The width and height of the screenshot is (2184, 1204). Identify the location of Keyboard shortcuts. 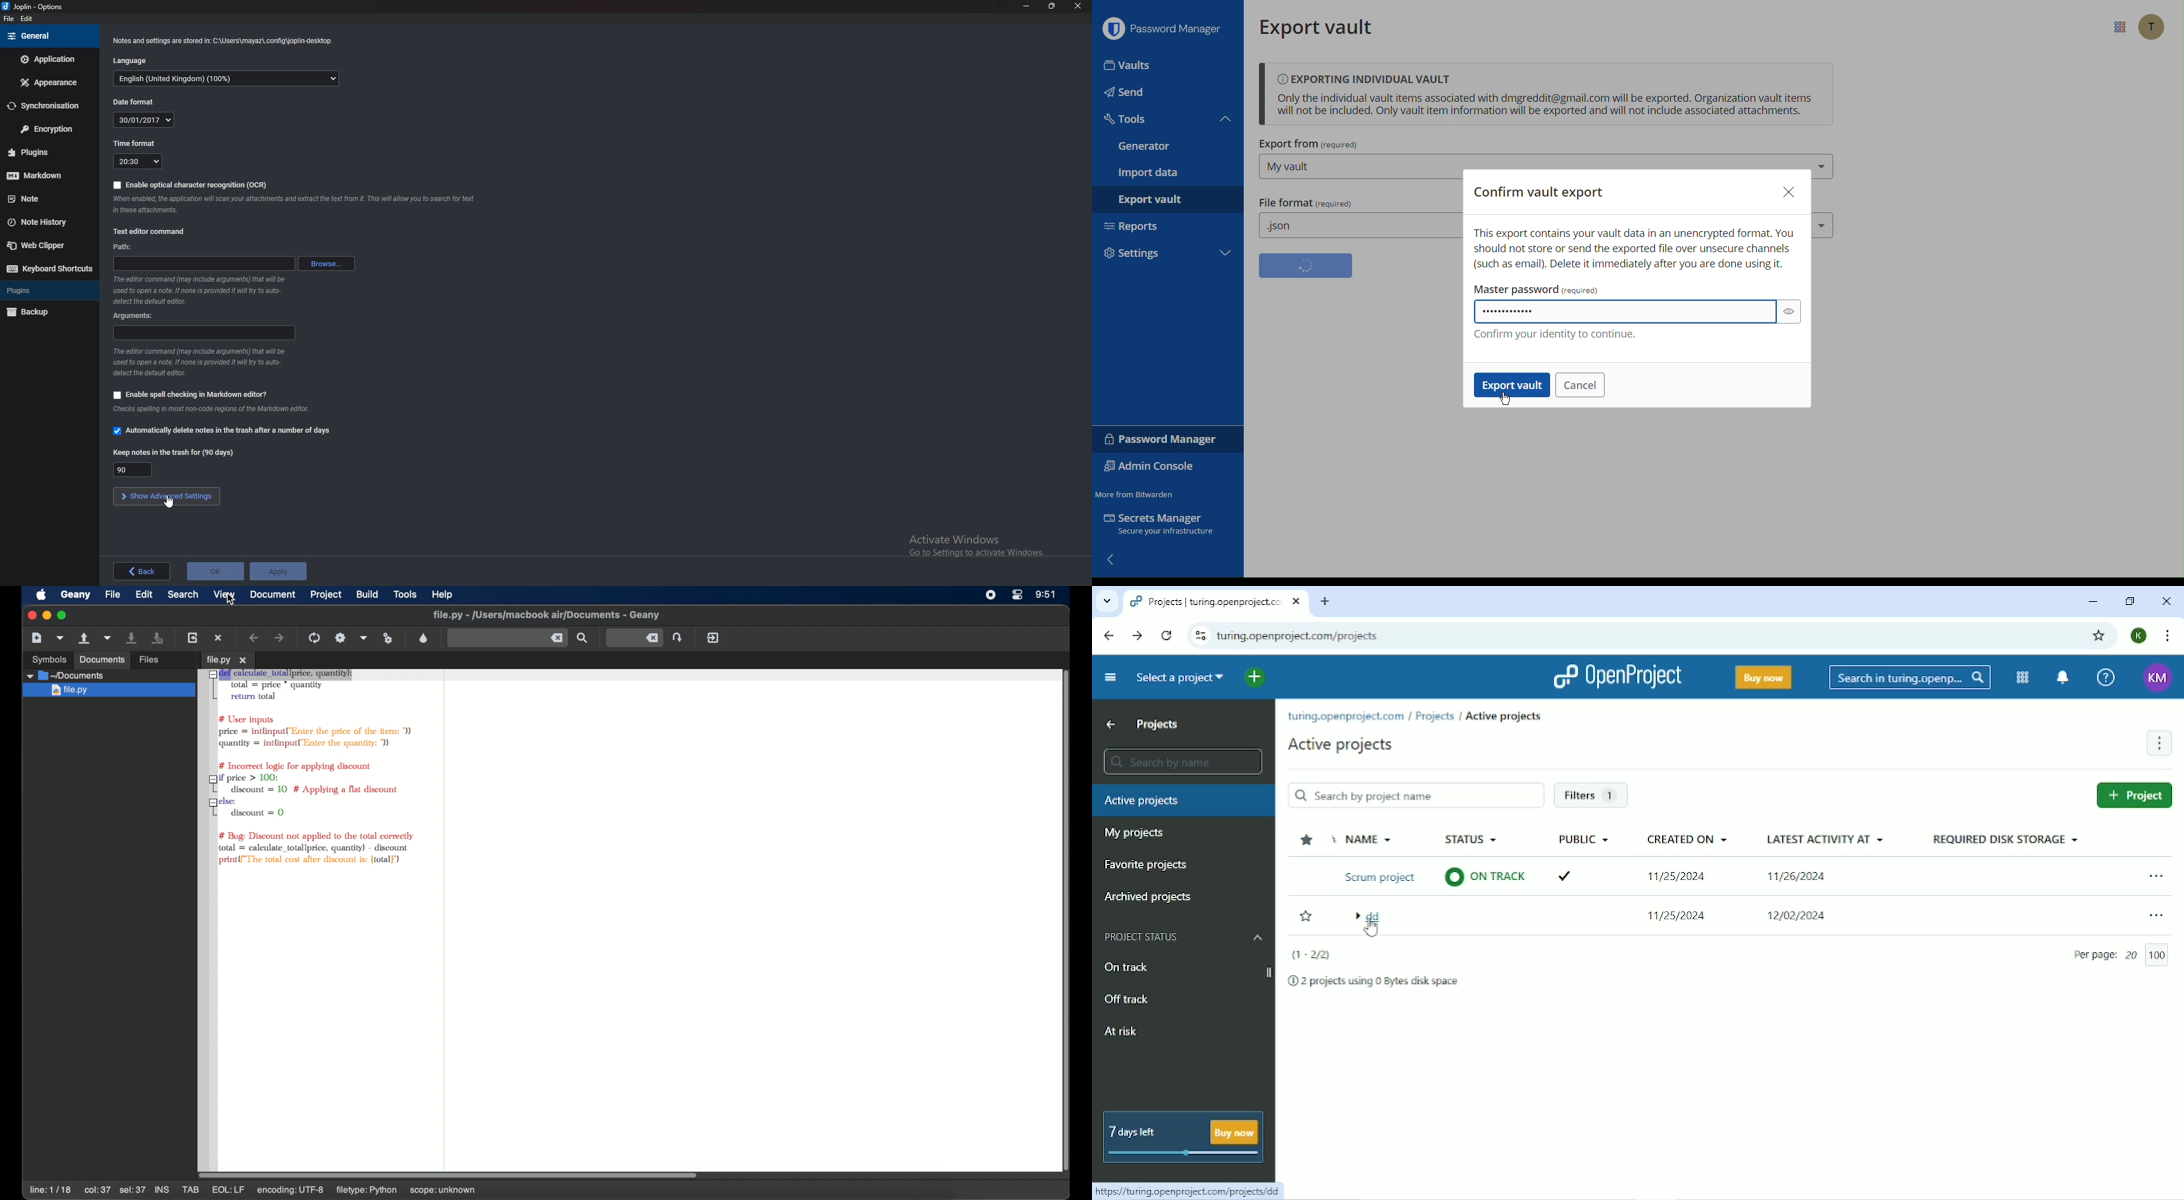
(49, 269).